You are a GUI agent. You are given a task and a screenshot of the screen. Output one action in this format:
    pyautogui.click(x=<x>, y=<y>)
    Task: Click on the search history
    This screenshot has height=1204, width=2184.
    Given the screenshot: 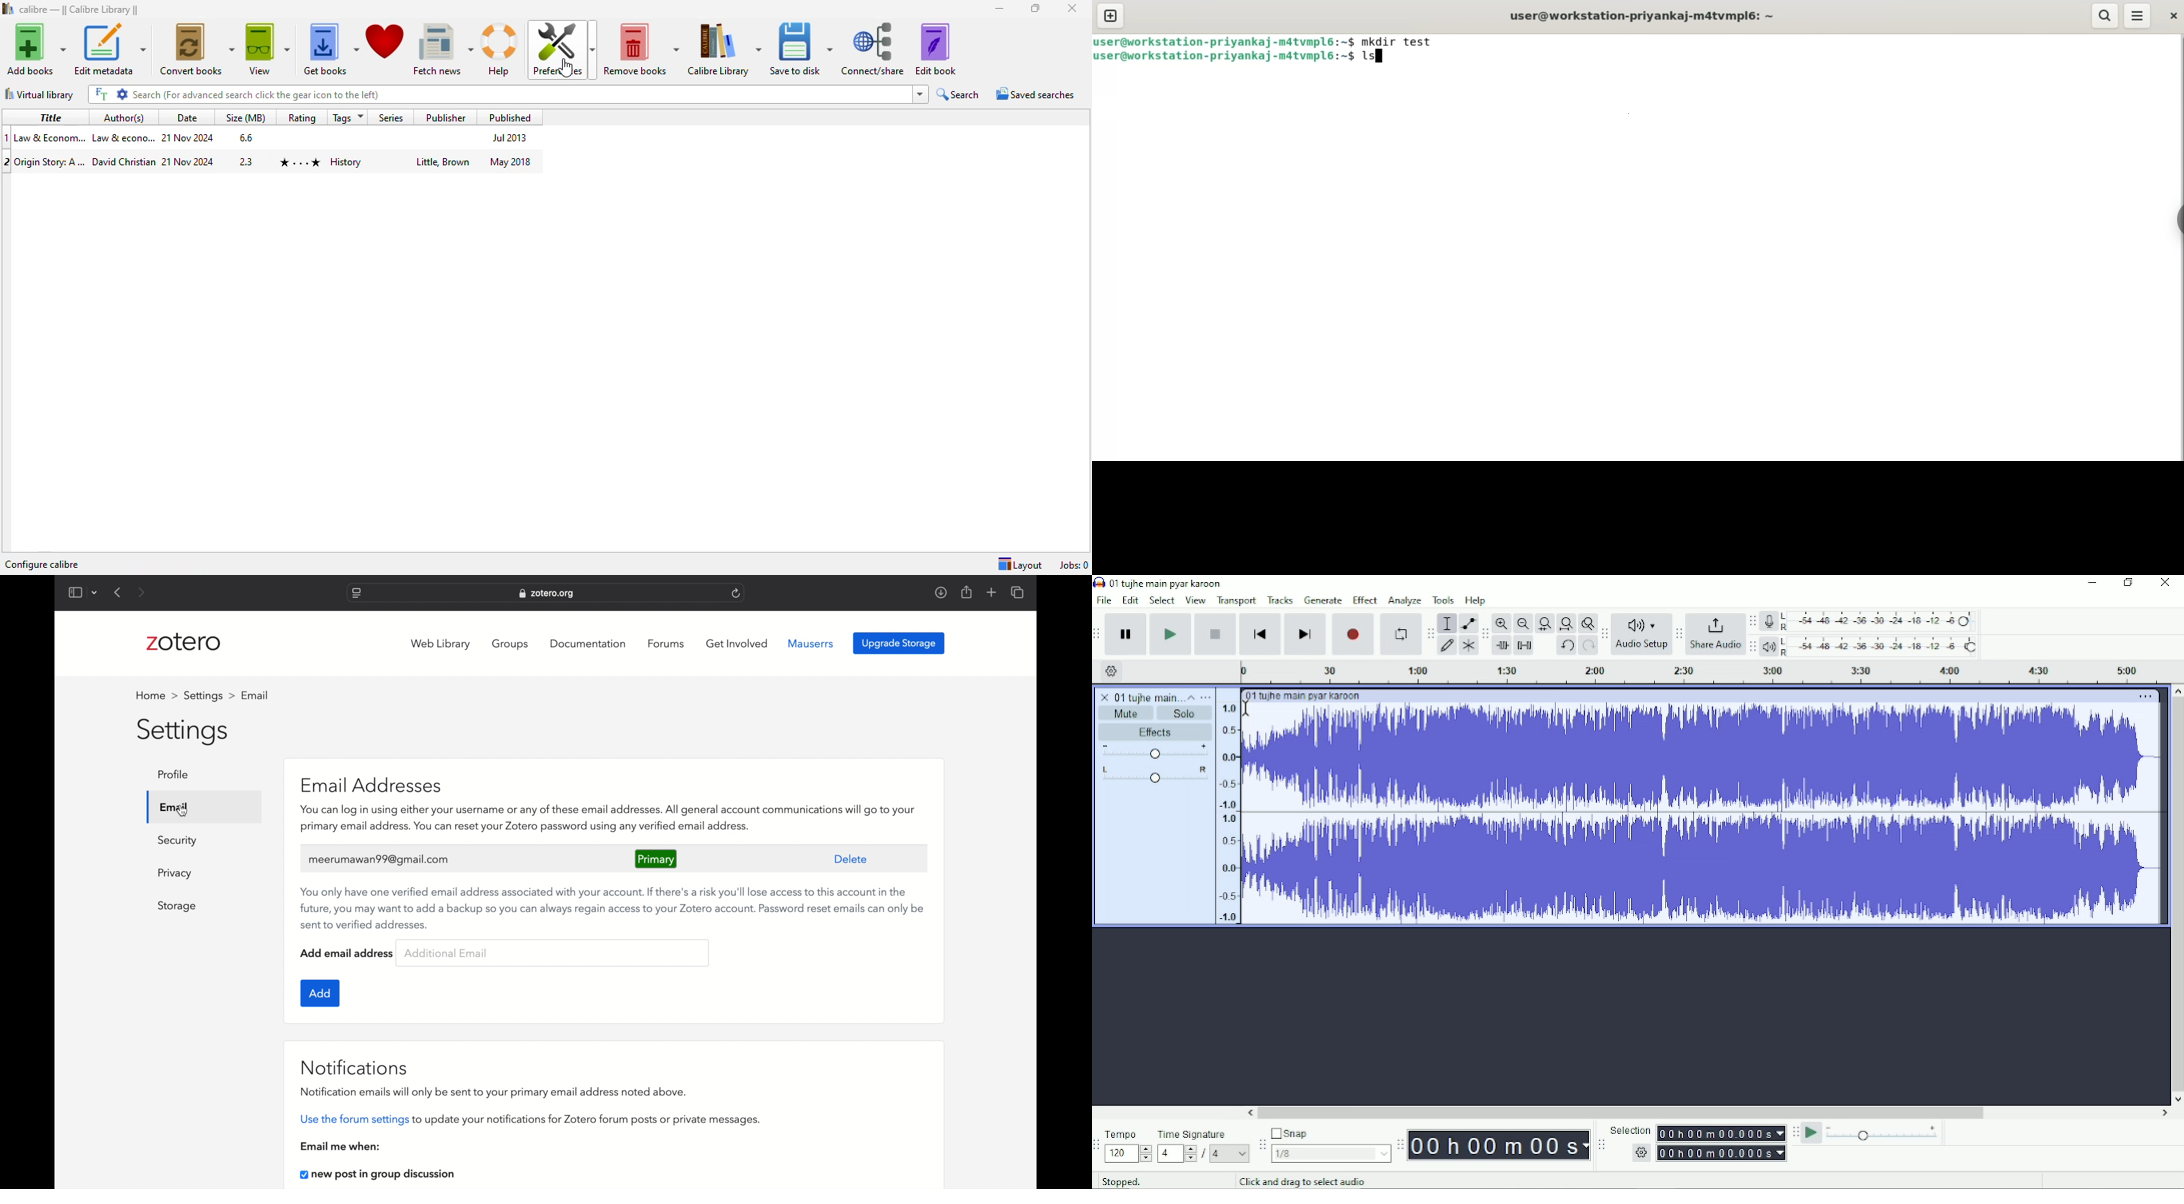 What is the action you would take?
    pyautogui.click(x=919, y=94)
    